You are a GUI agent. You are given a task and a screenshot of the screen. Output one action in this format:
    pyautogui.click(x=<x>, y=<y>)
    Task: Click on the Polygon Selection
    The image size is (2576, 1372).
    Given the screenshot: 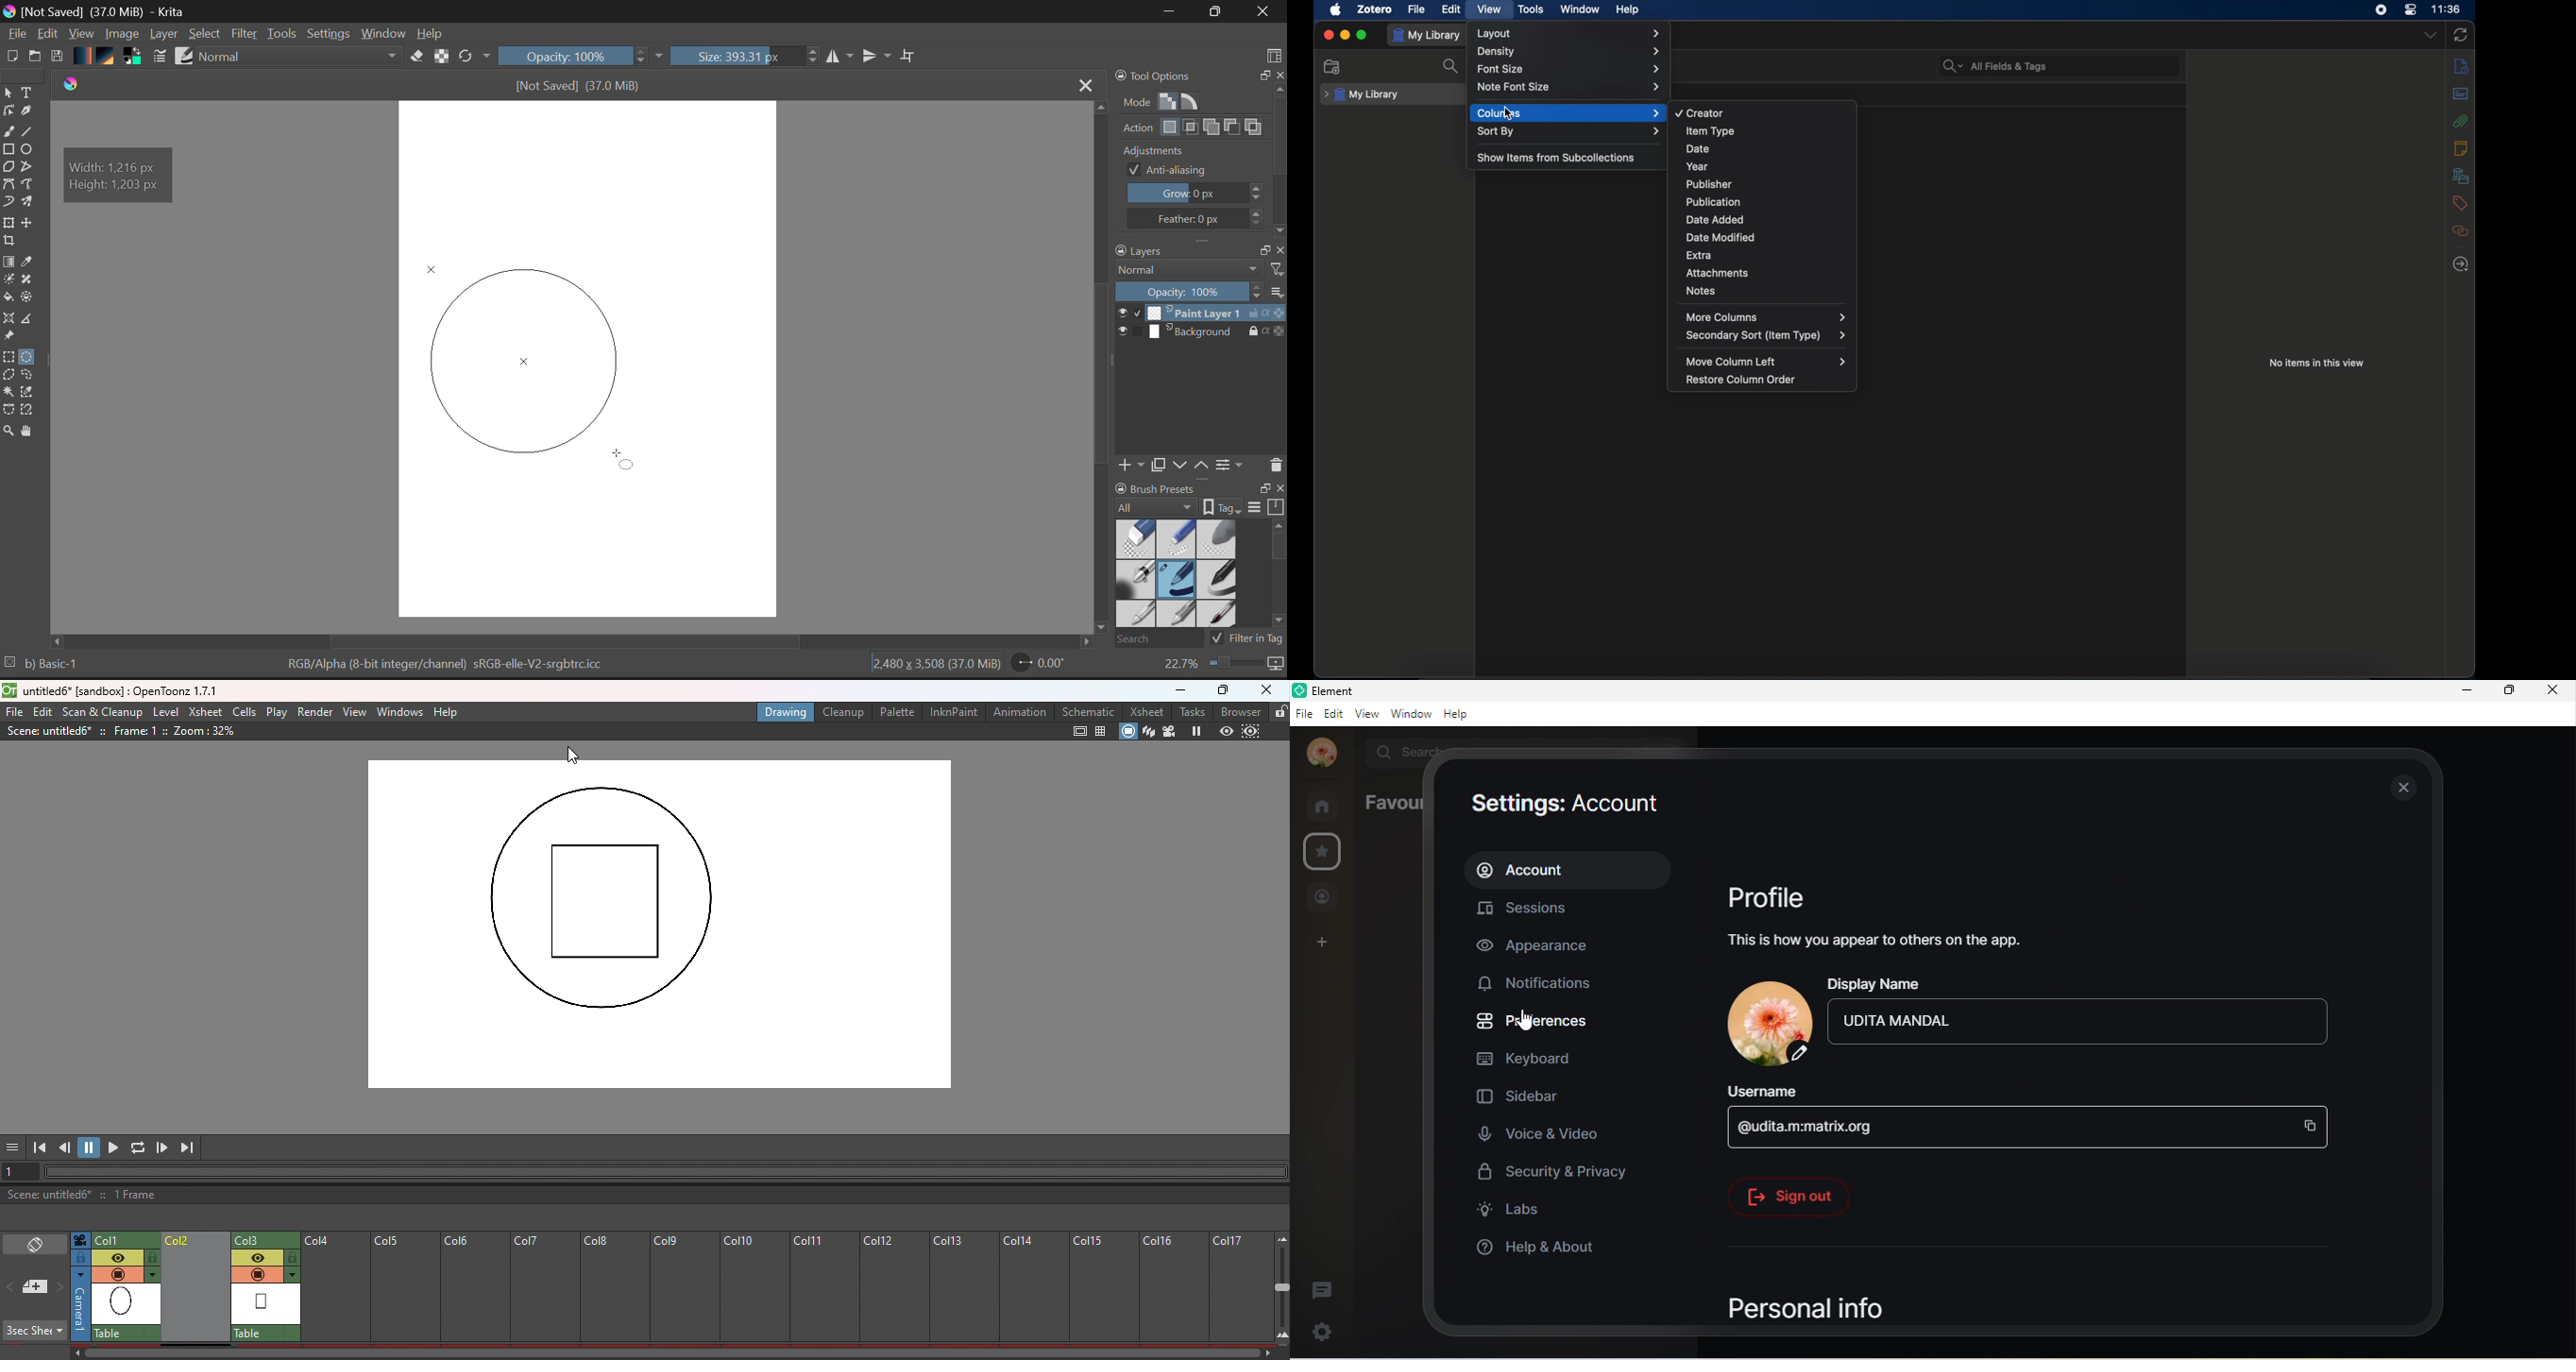 What is the action you would take?
    pyautogui.click(x=11, y=377)
    